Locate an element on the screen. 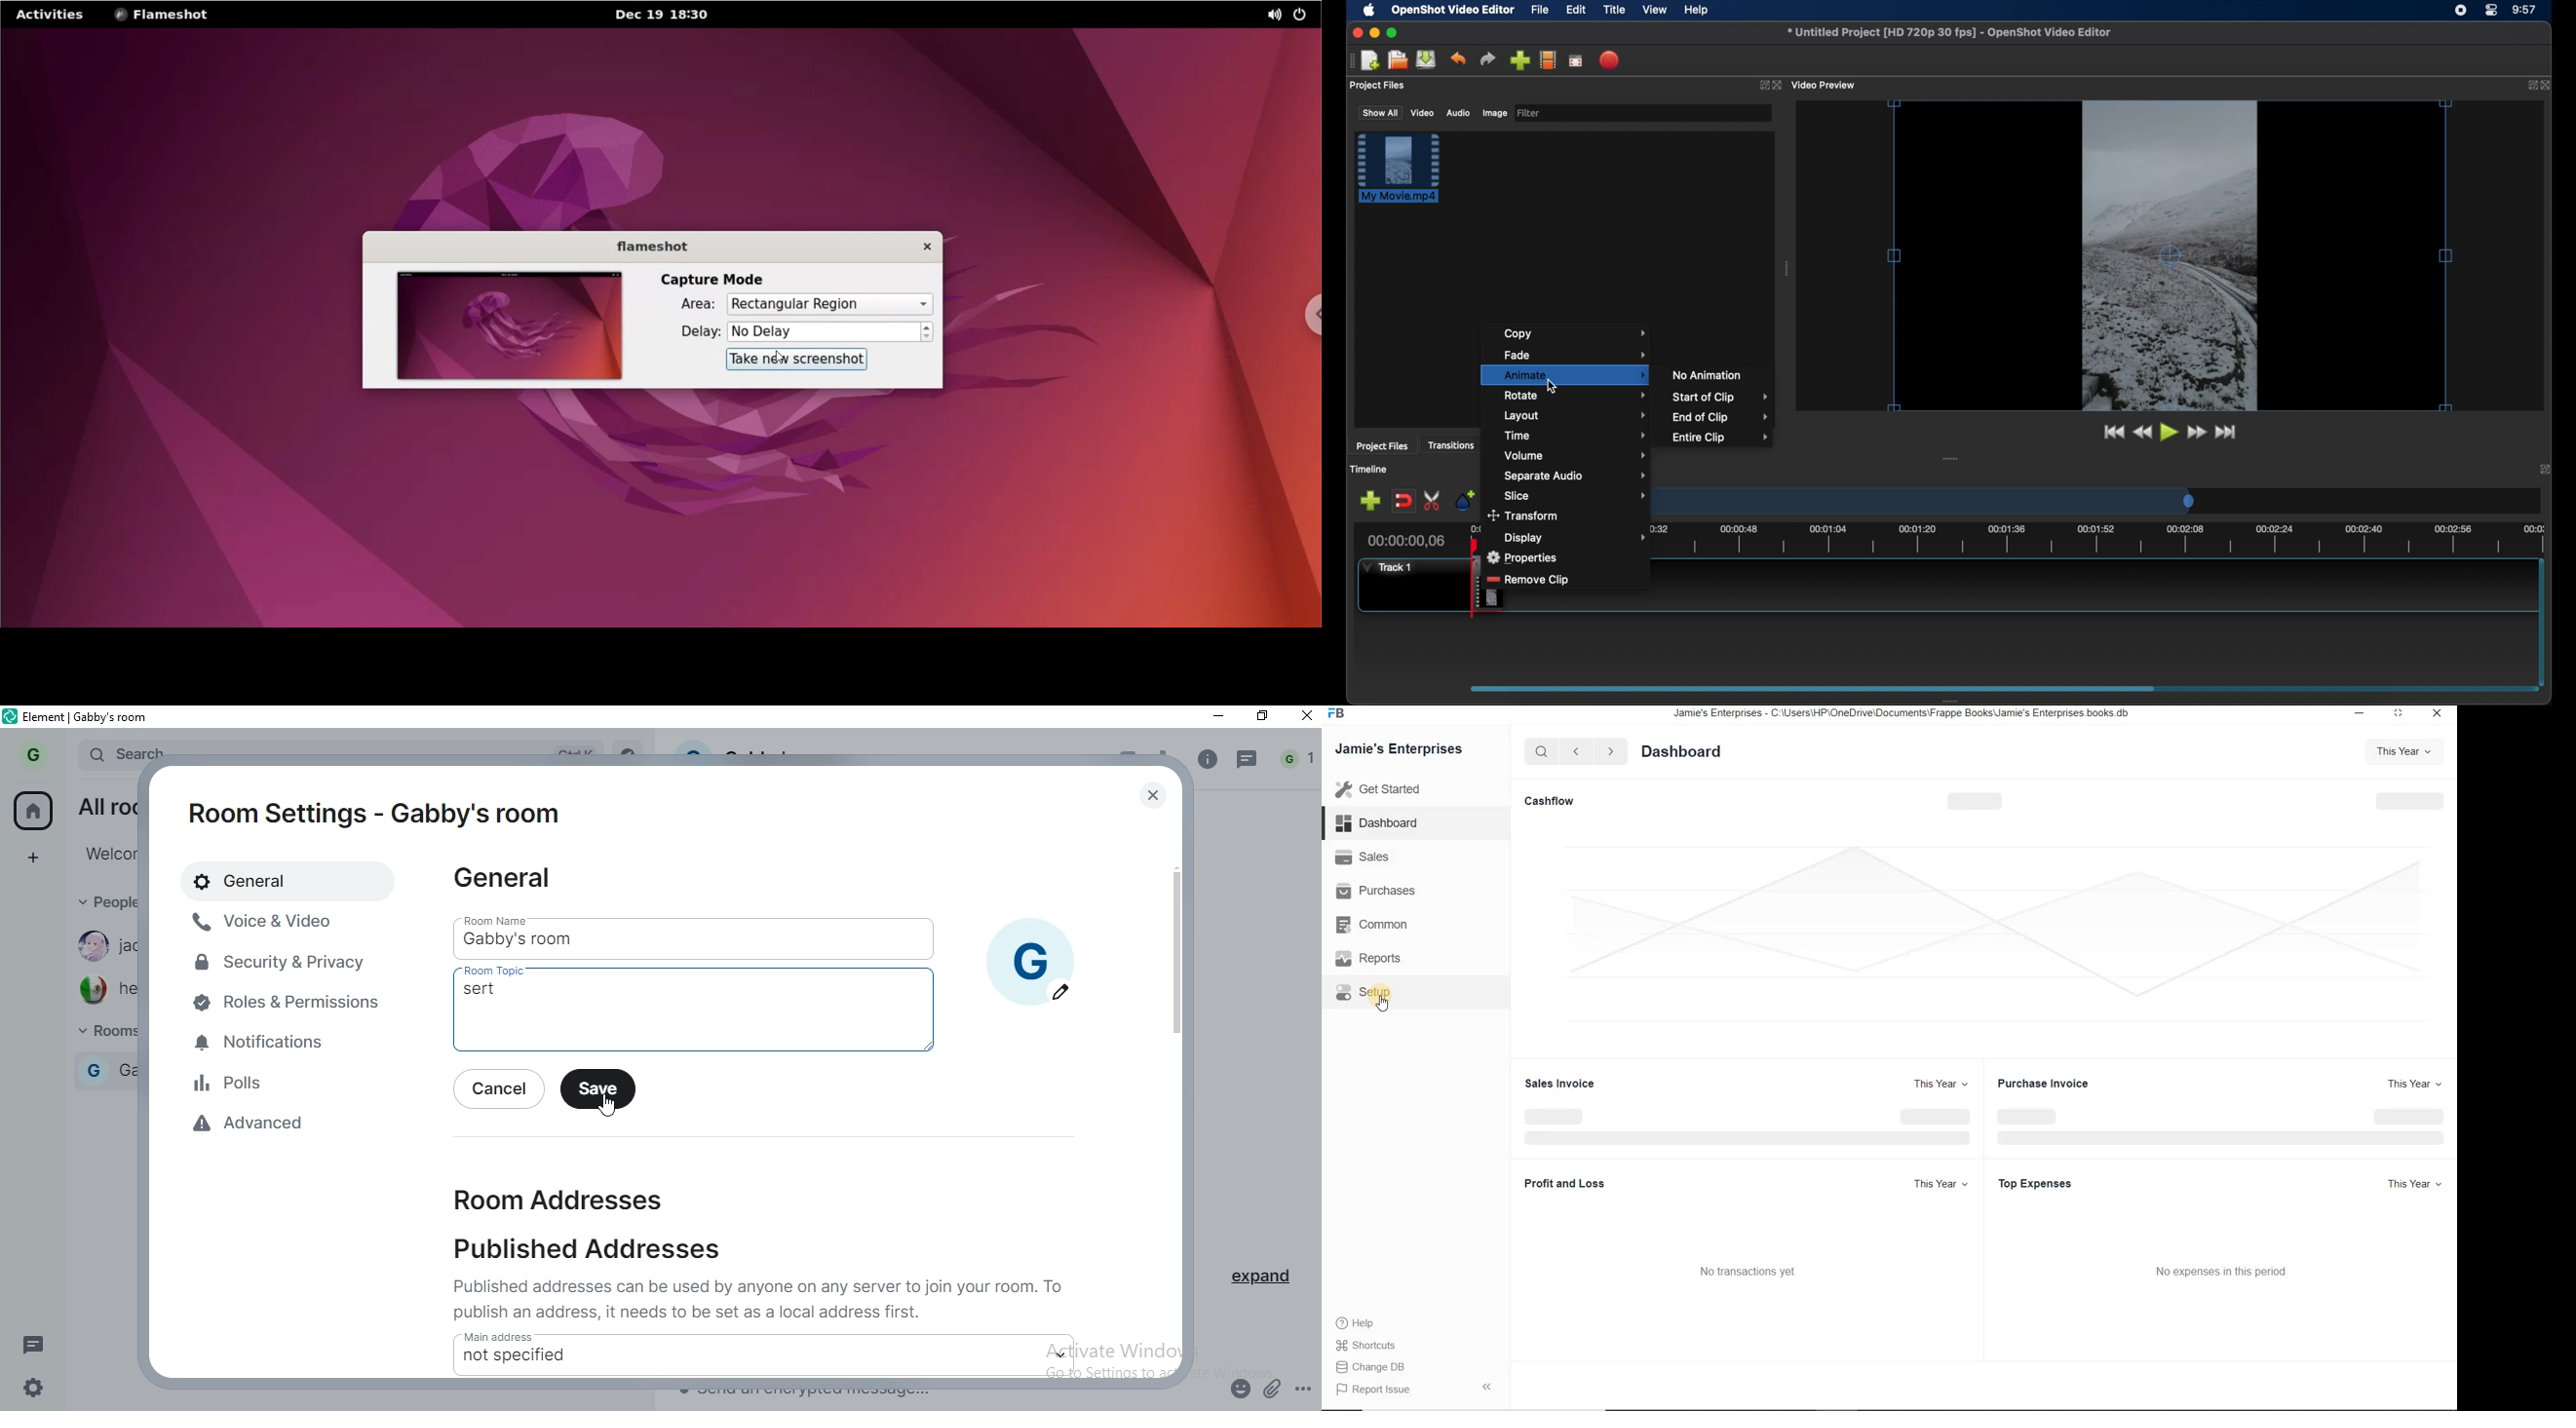  timeline is located at coordinates (1369, 469).